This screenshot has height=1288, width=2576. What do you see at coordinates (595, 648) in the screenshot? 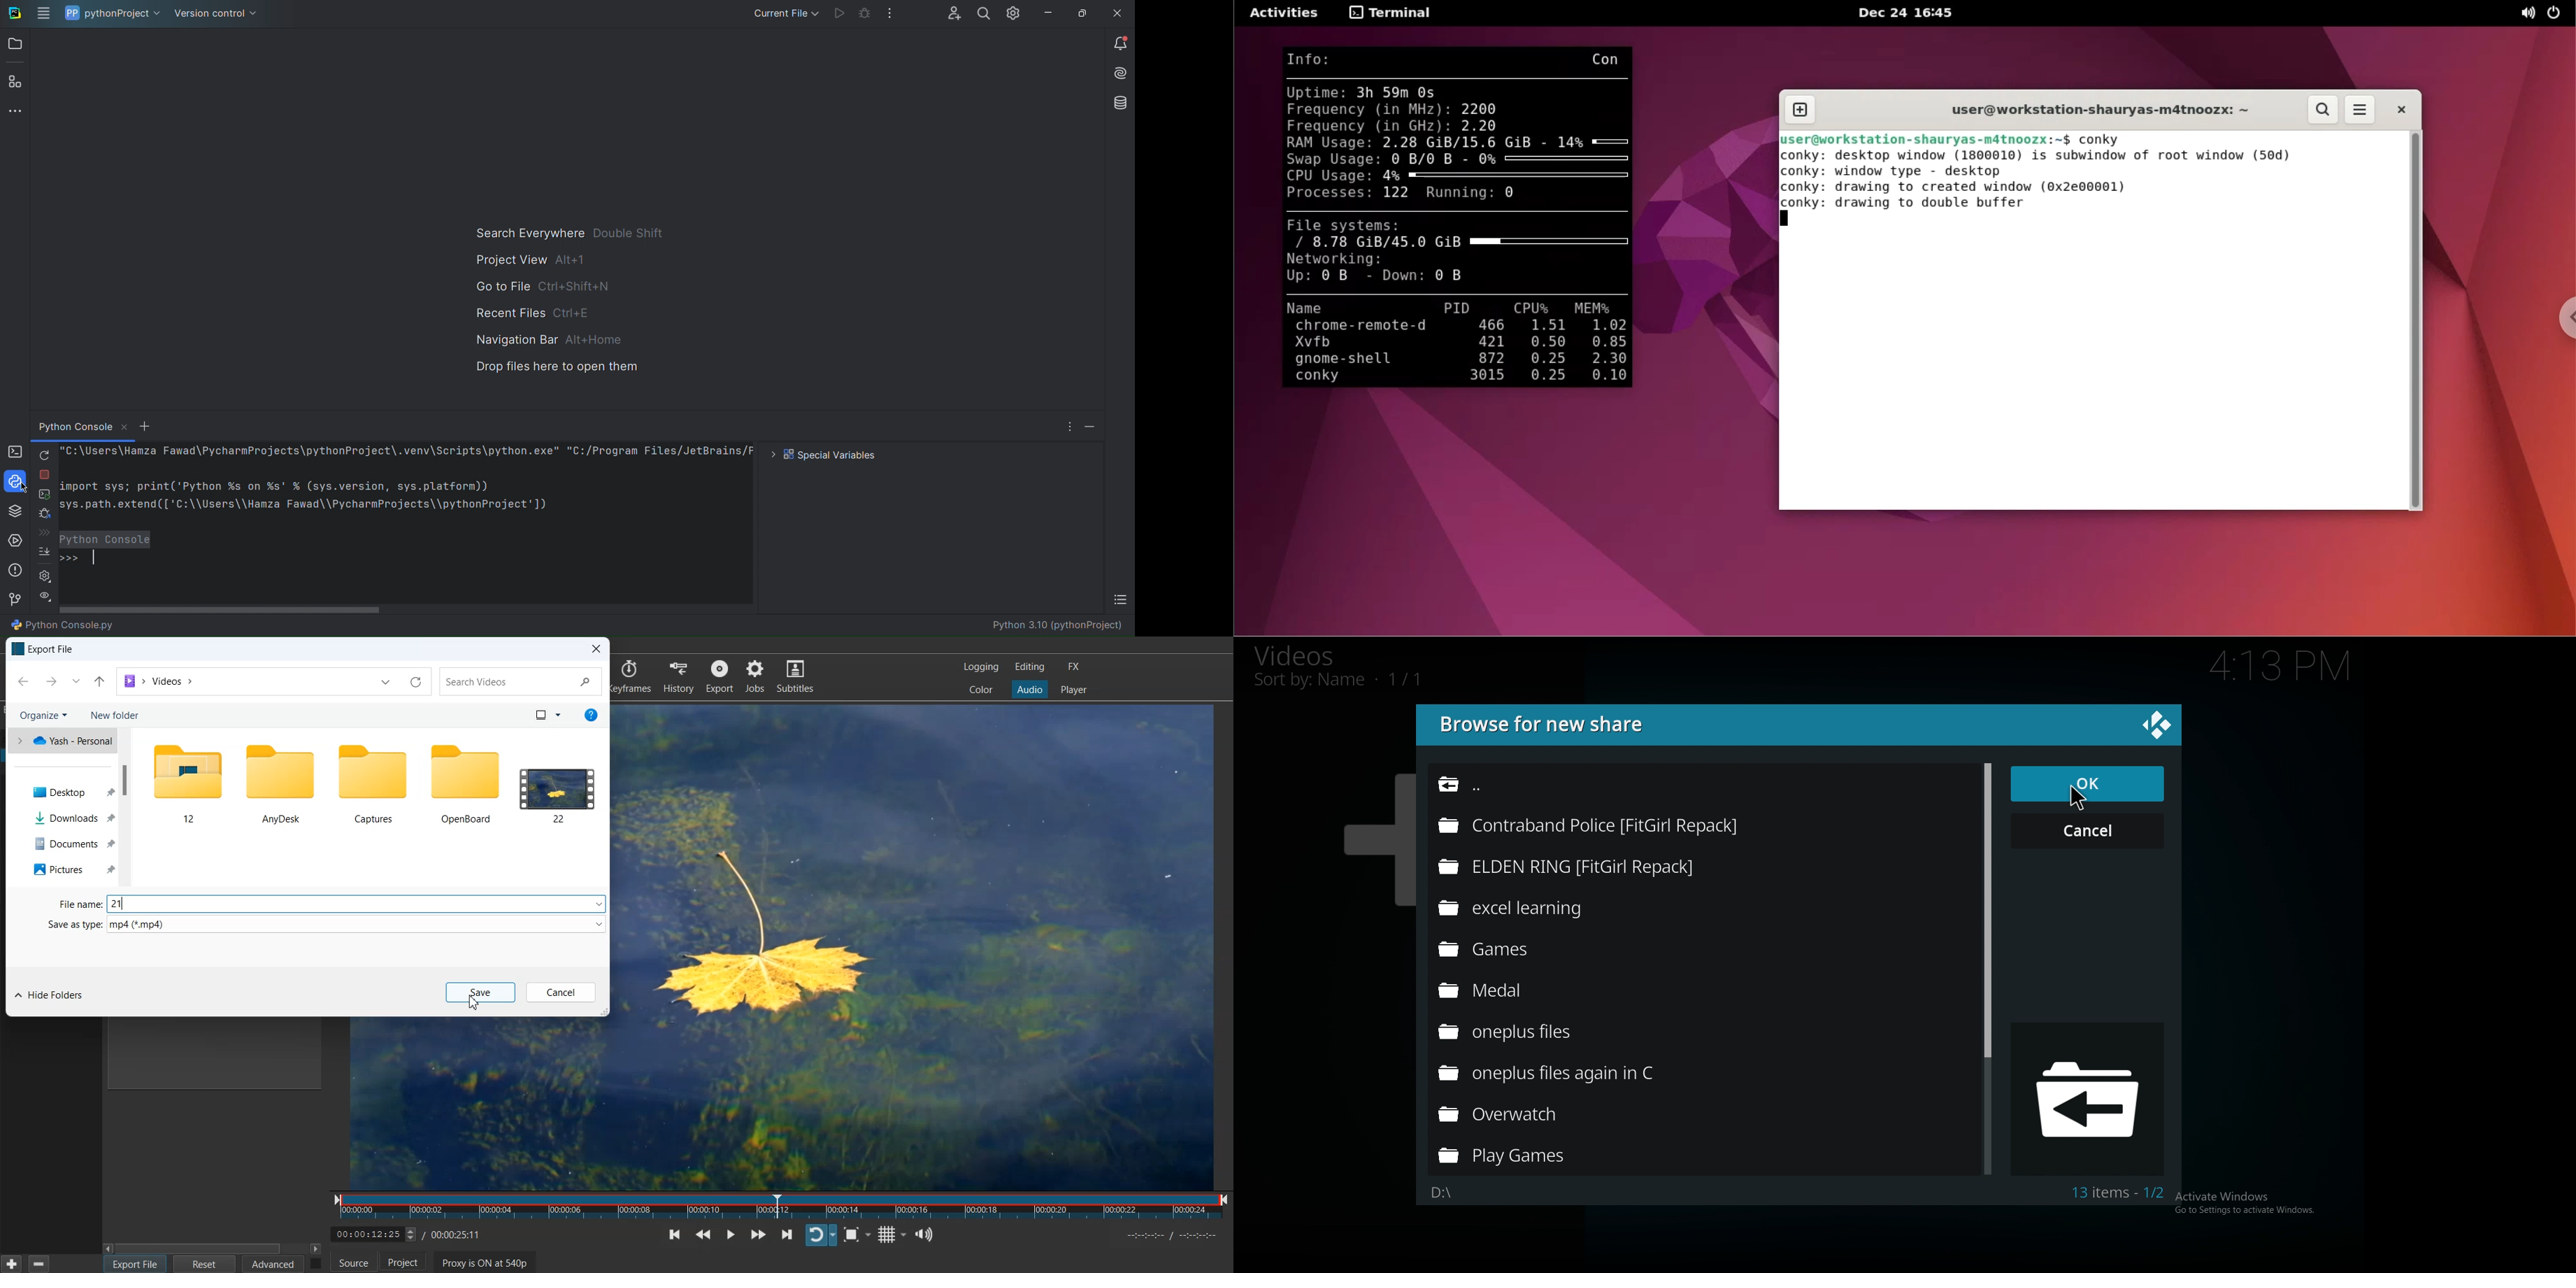
I see `Close` at bounding box center [595, 648].